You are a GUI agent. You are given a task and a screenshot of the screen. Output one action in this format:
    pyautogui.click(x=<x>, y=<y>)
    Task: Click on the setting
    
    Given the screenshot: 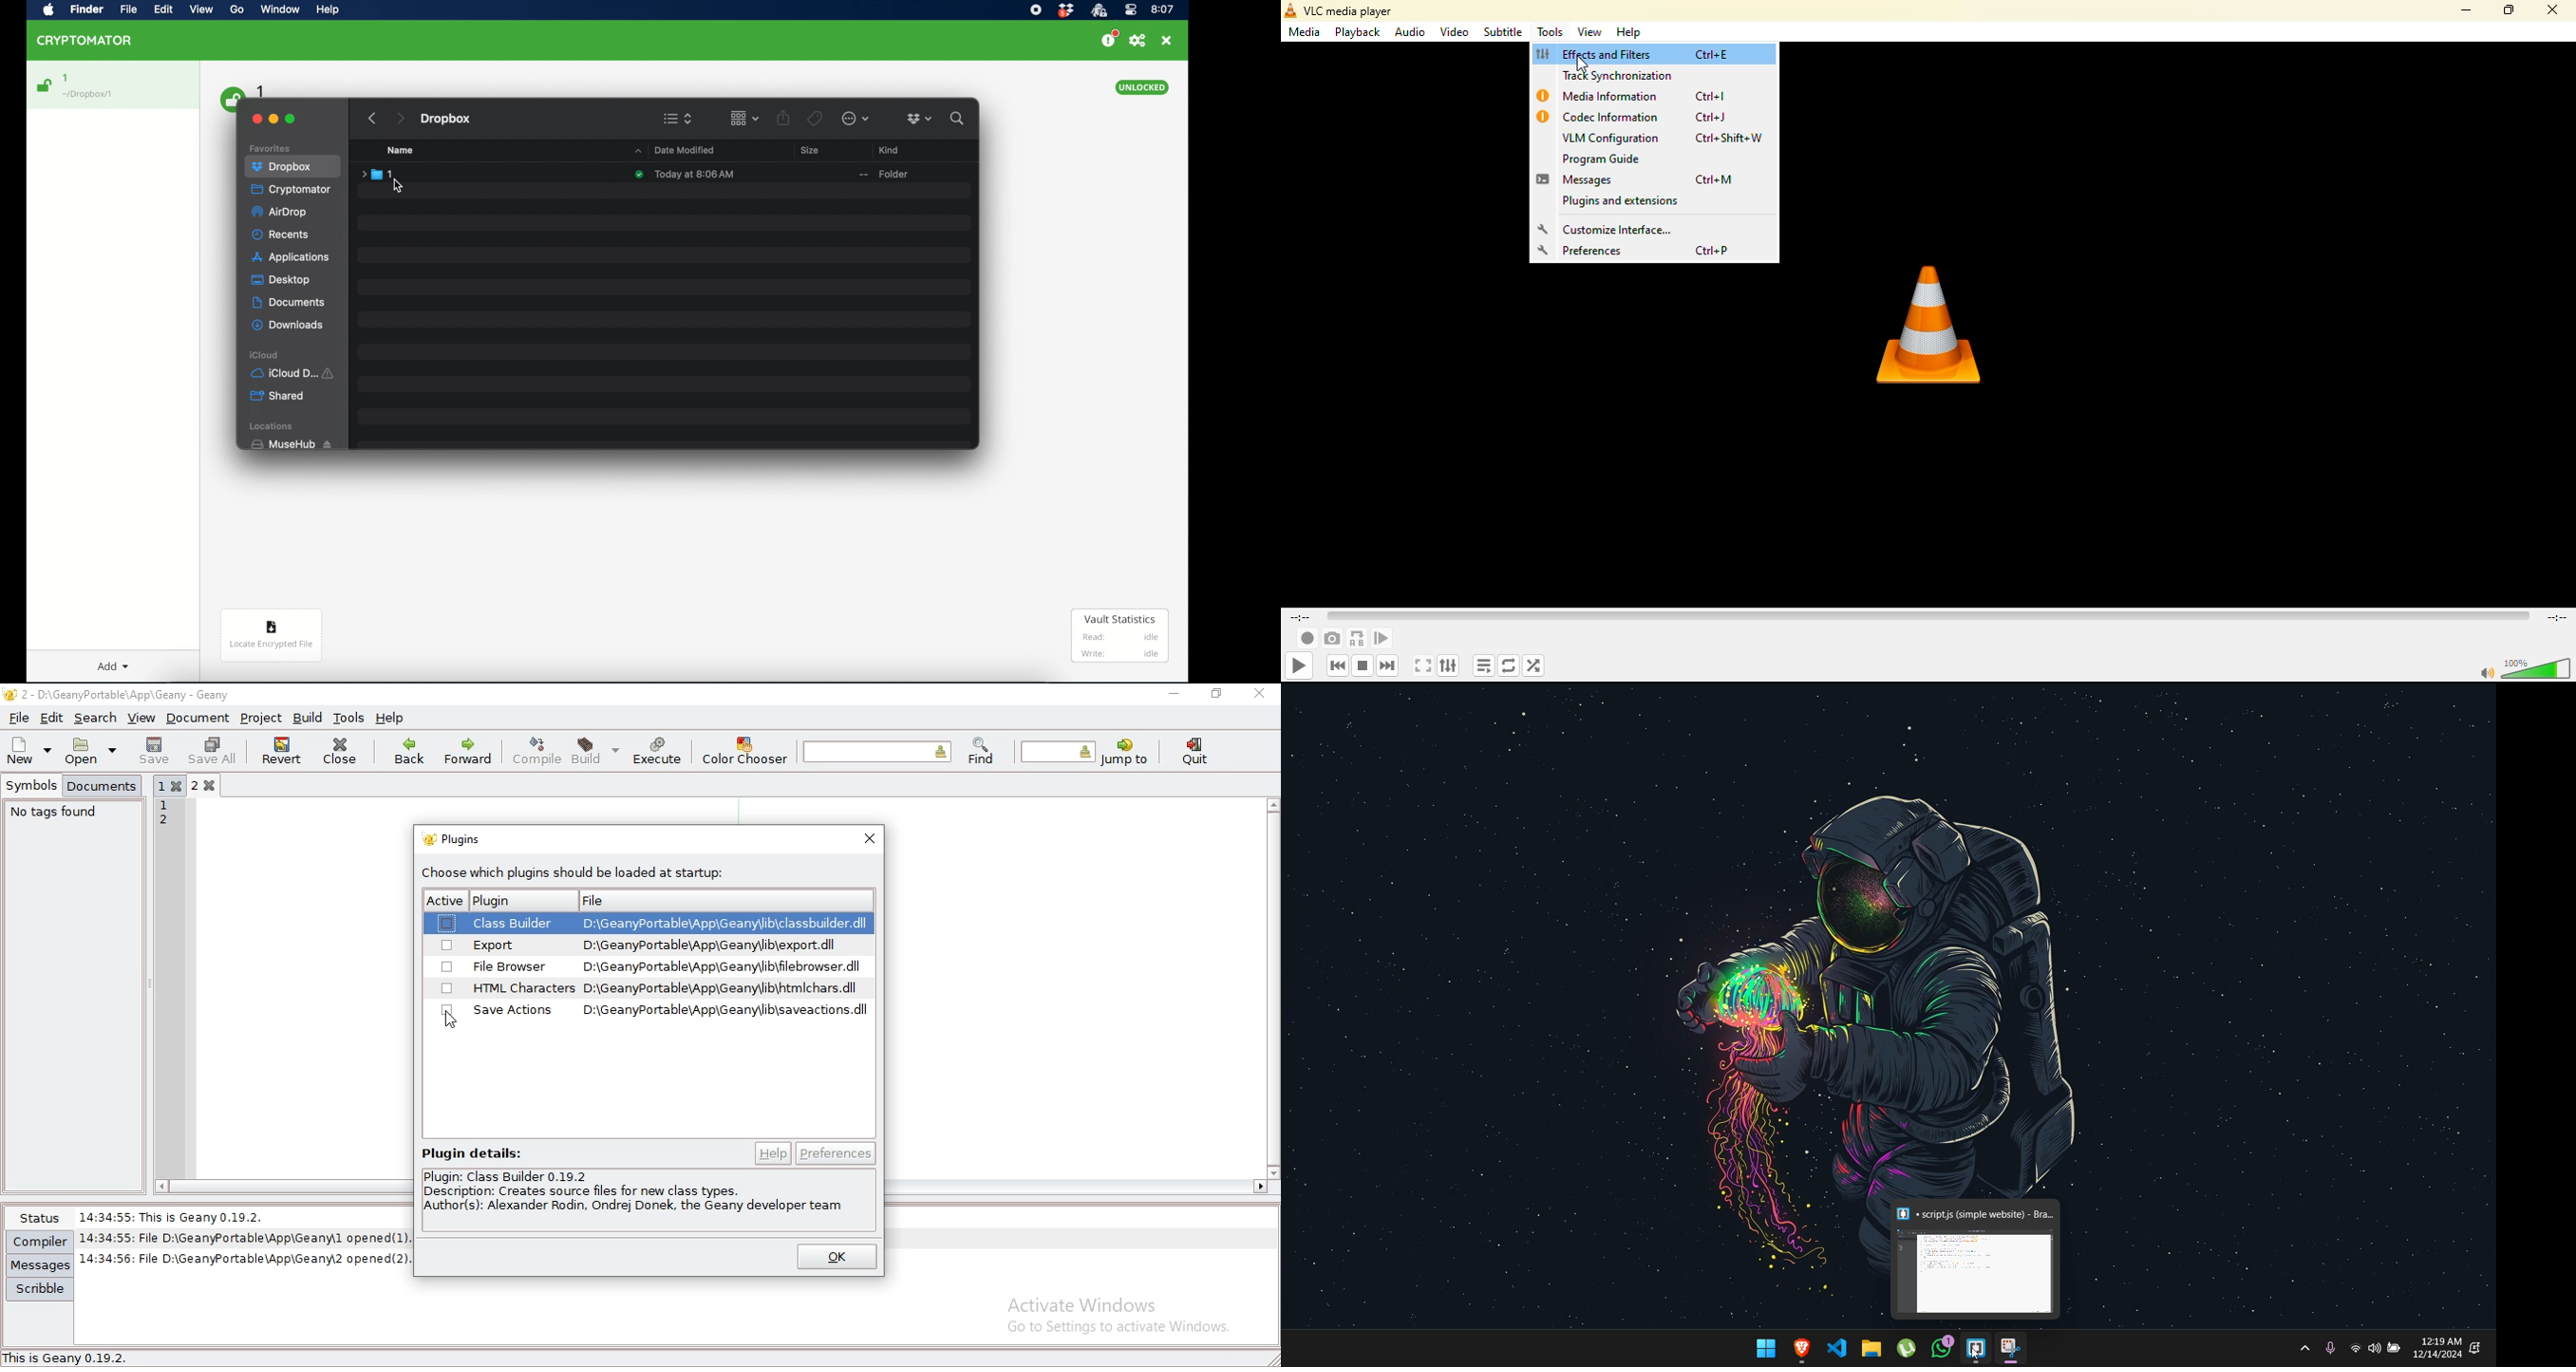 What is the action you would take?
    pyautogui.click(x=1542, y=229)
    